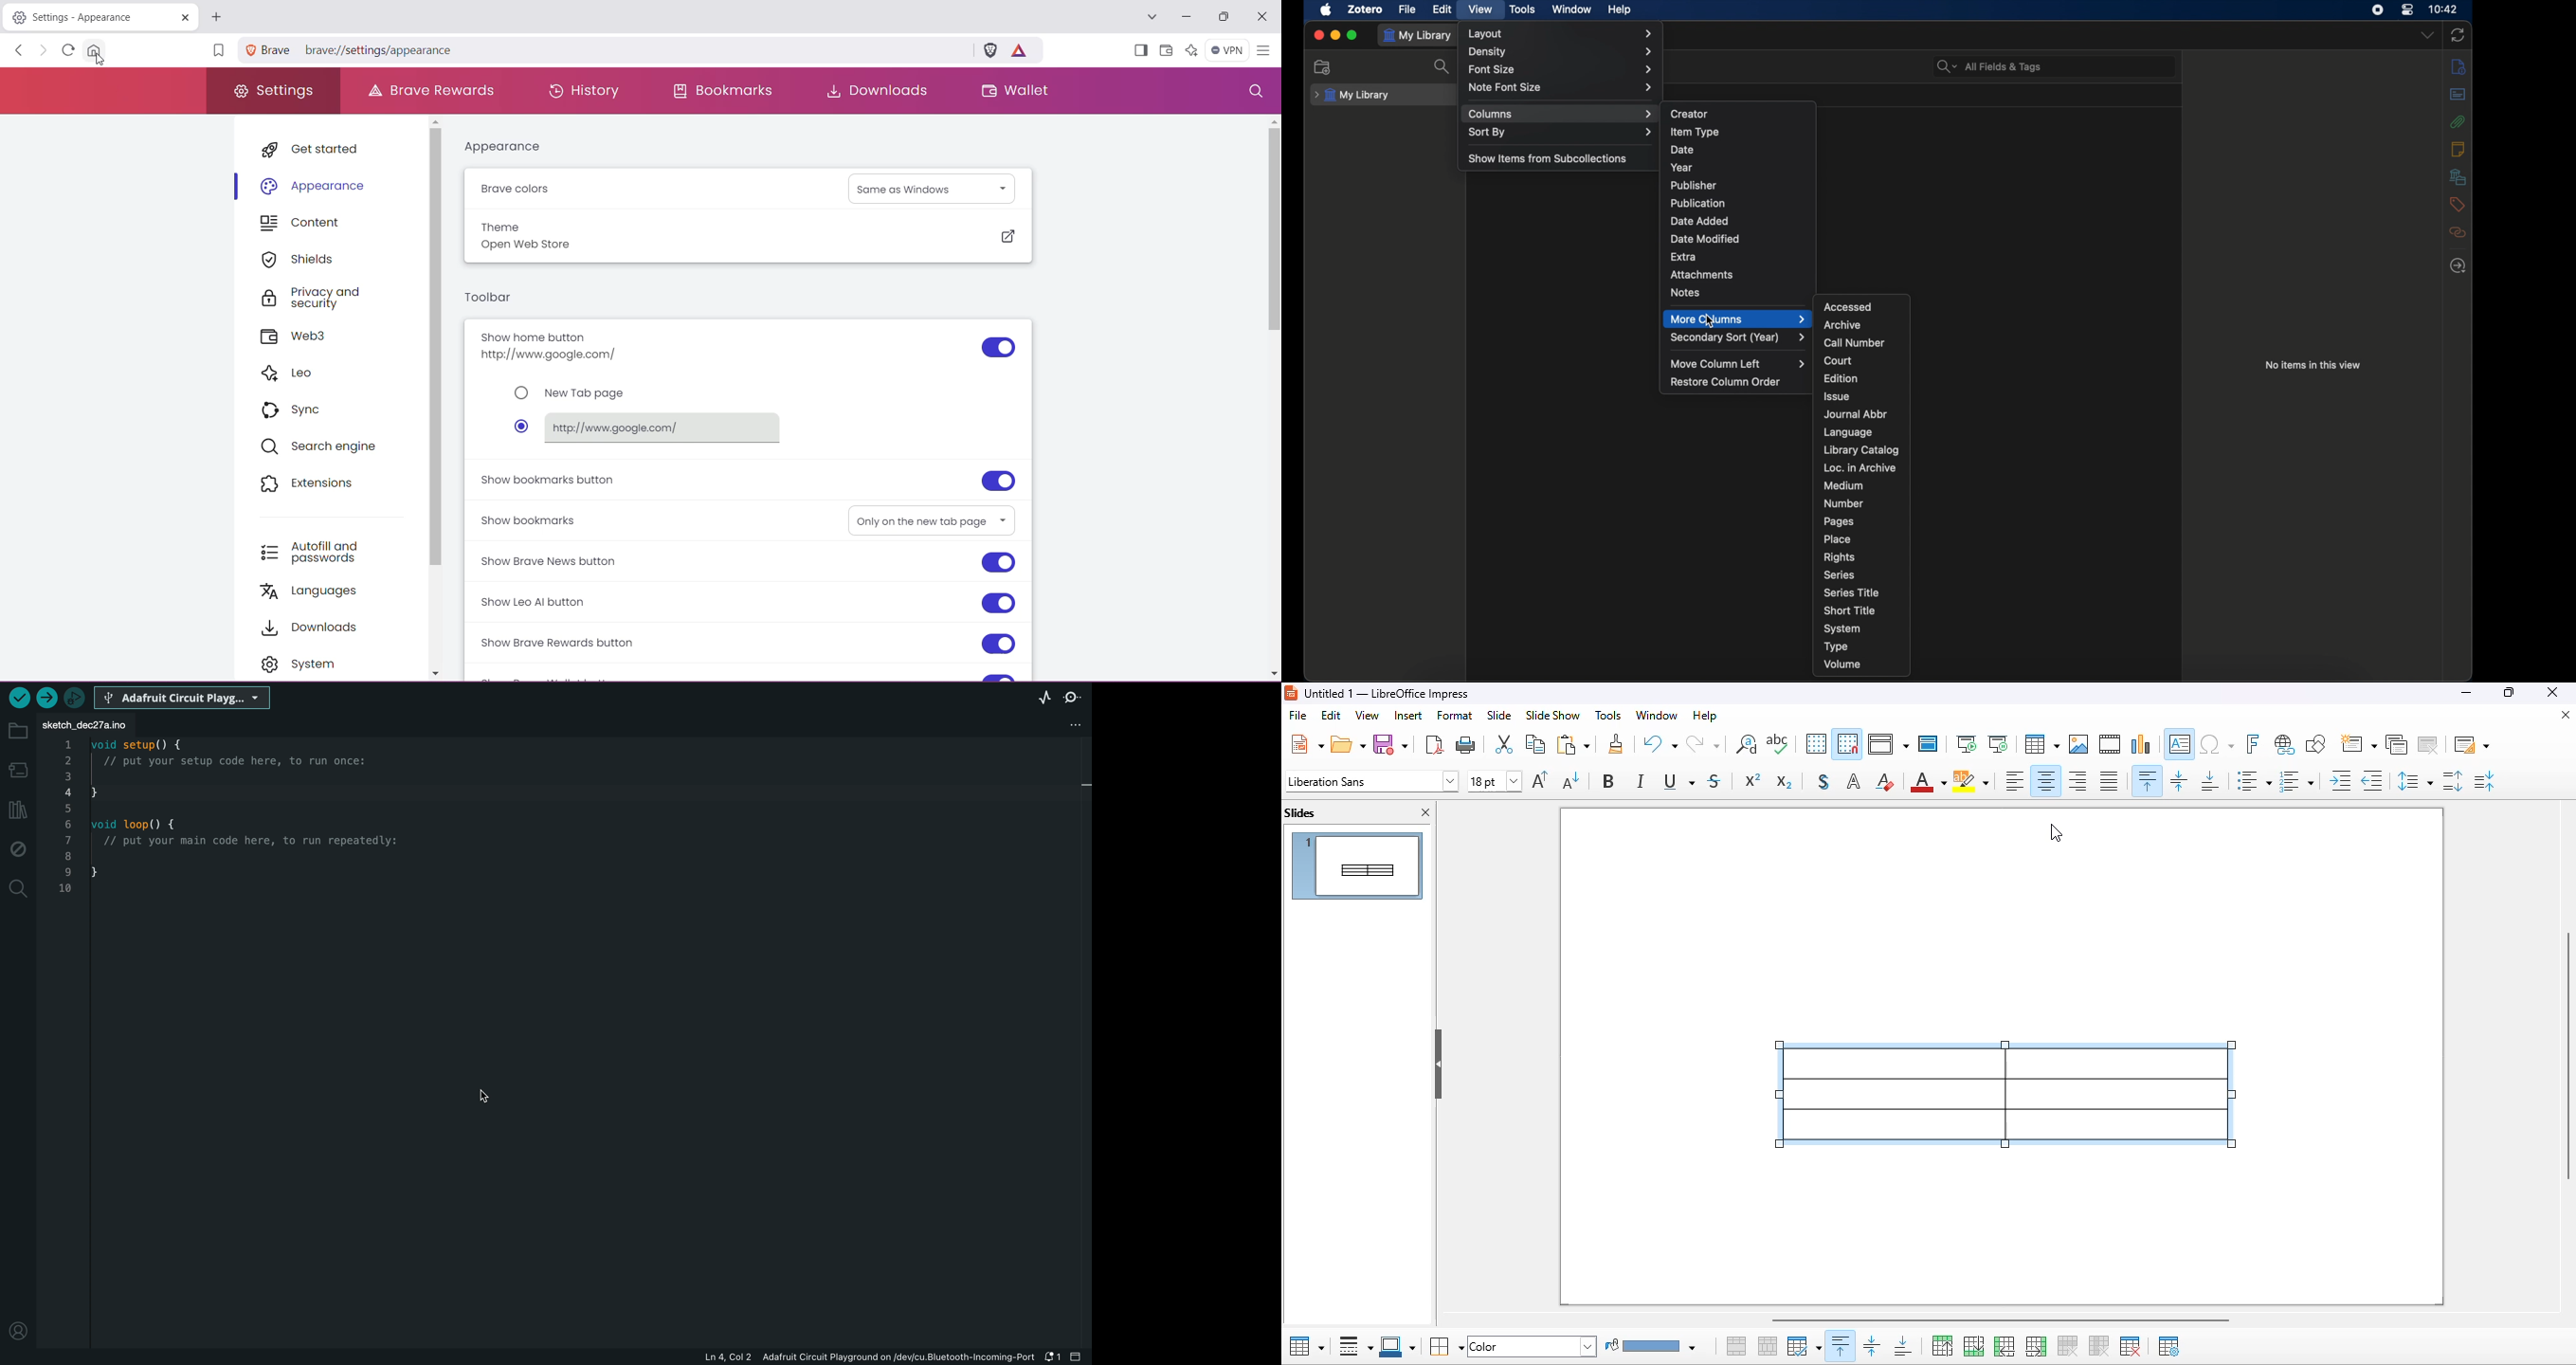  I want to click on border style, so click(1356, 1345).